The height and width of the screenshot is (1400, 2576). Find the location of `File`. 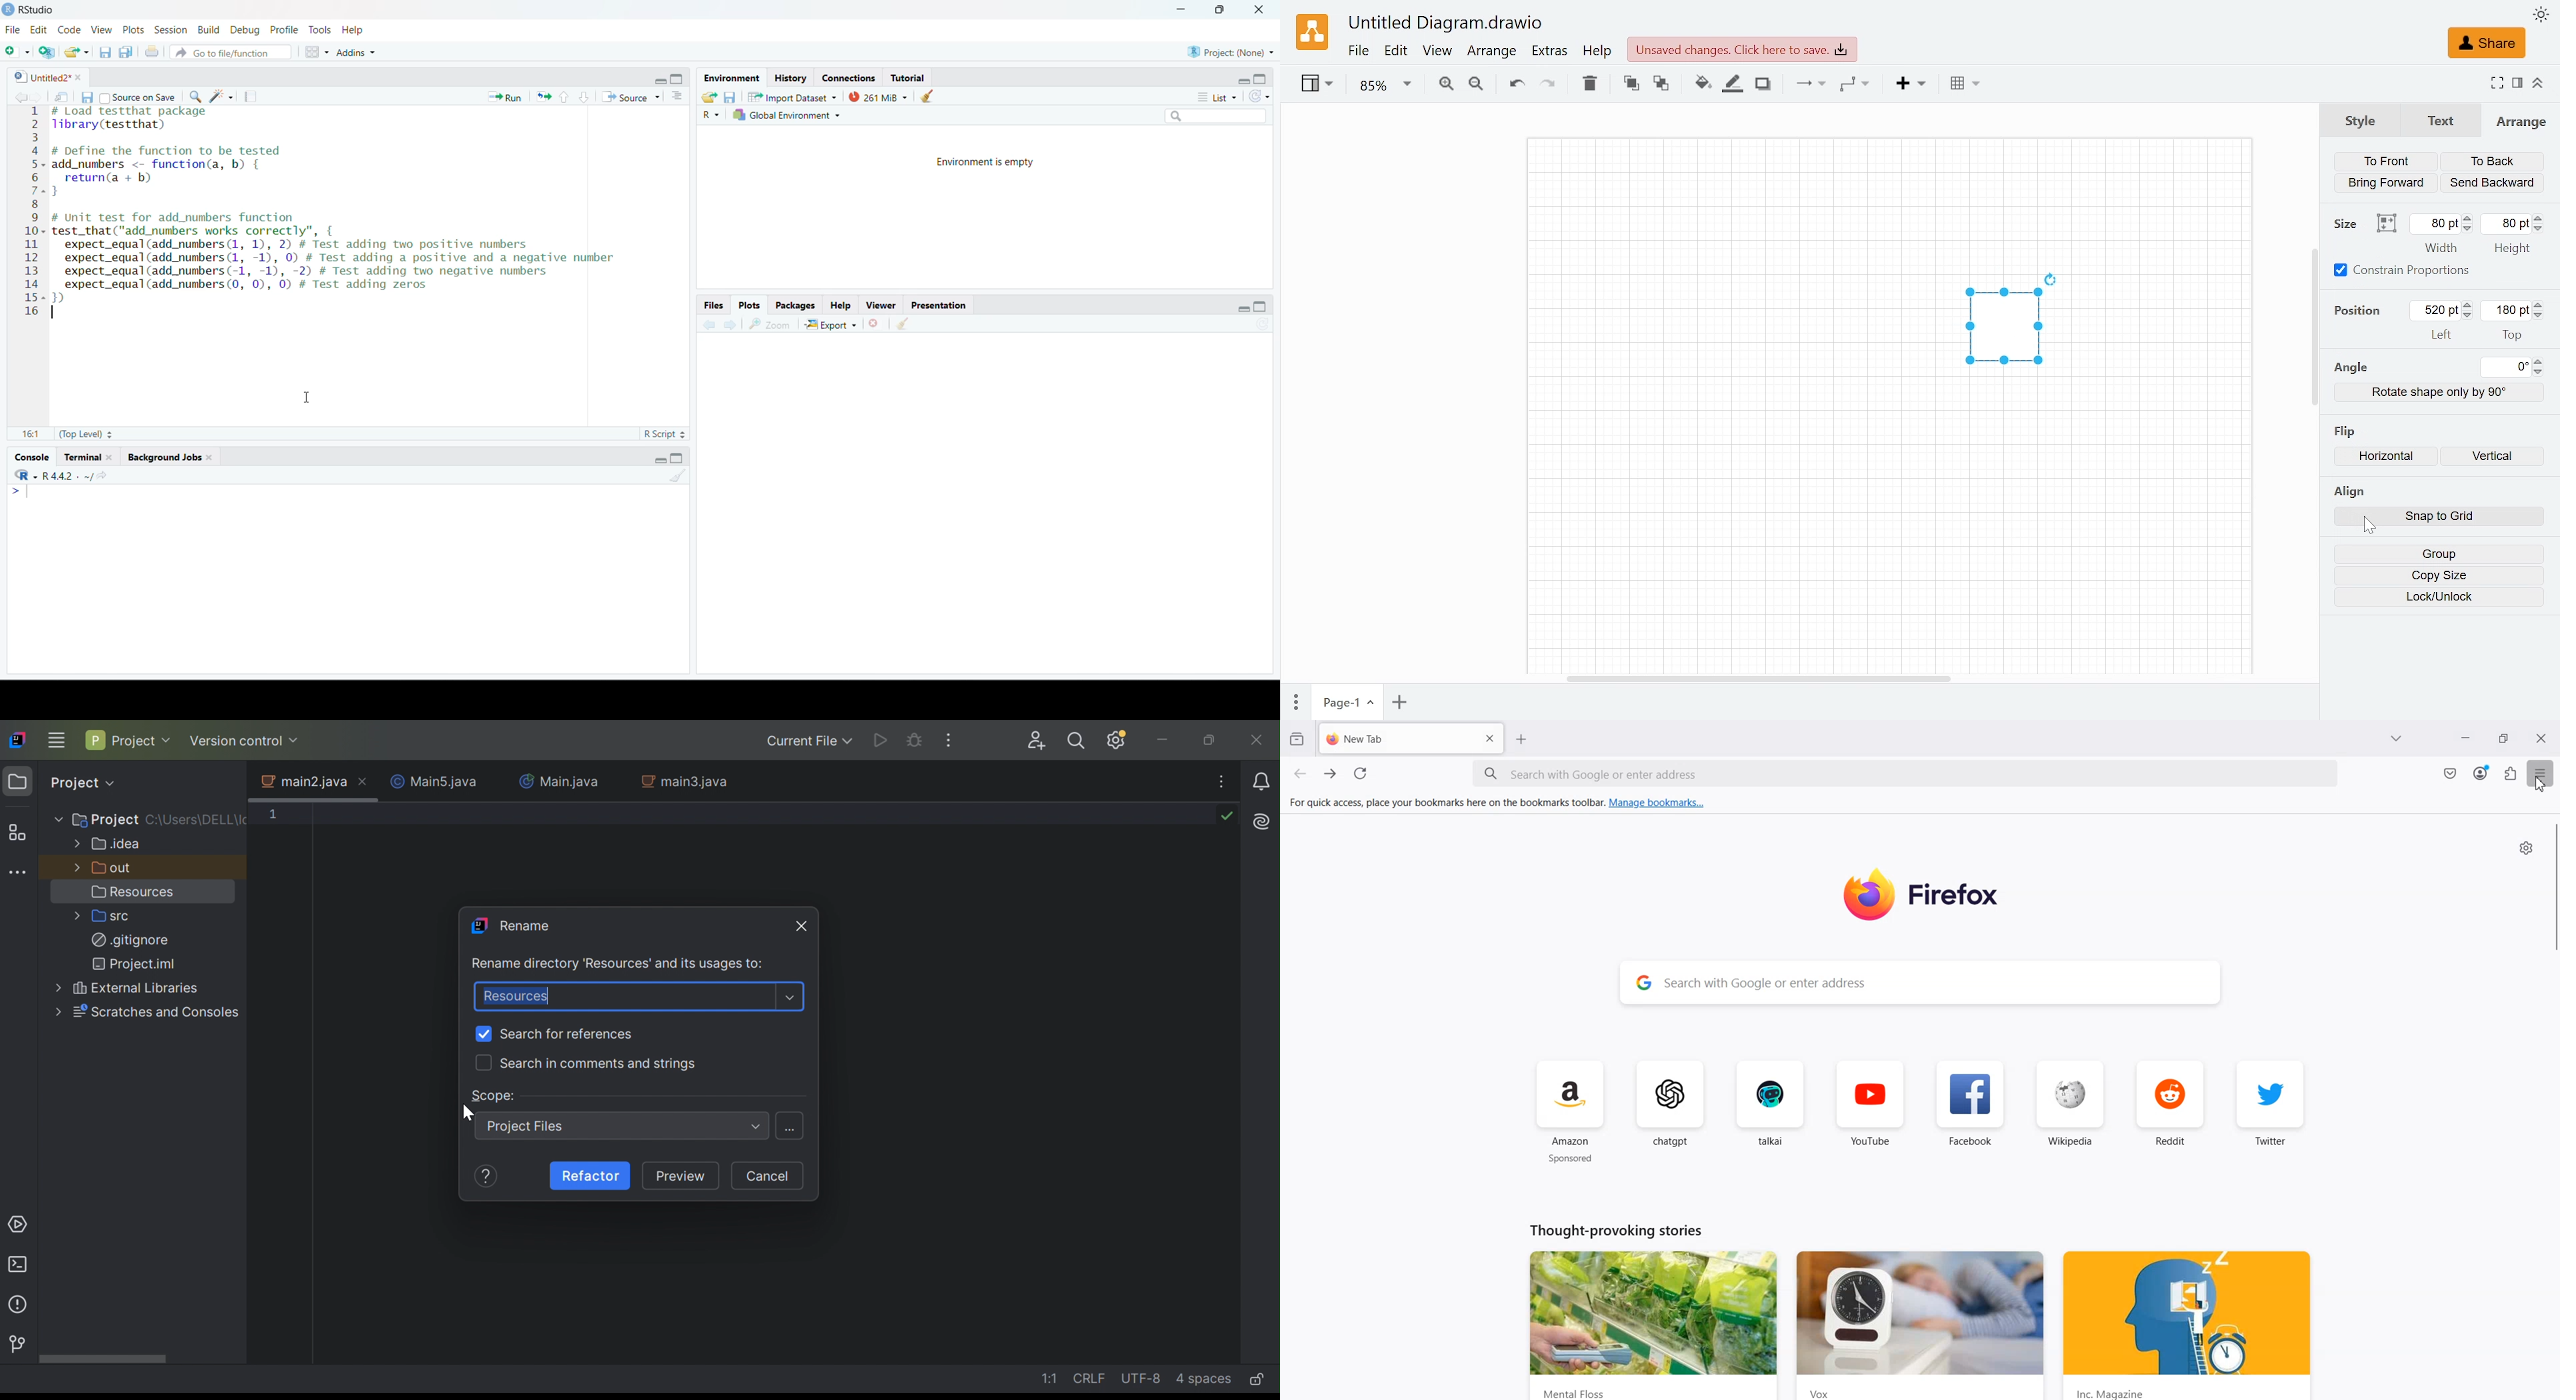

File is located at coordinates (1358, 51).